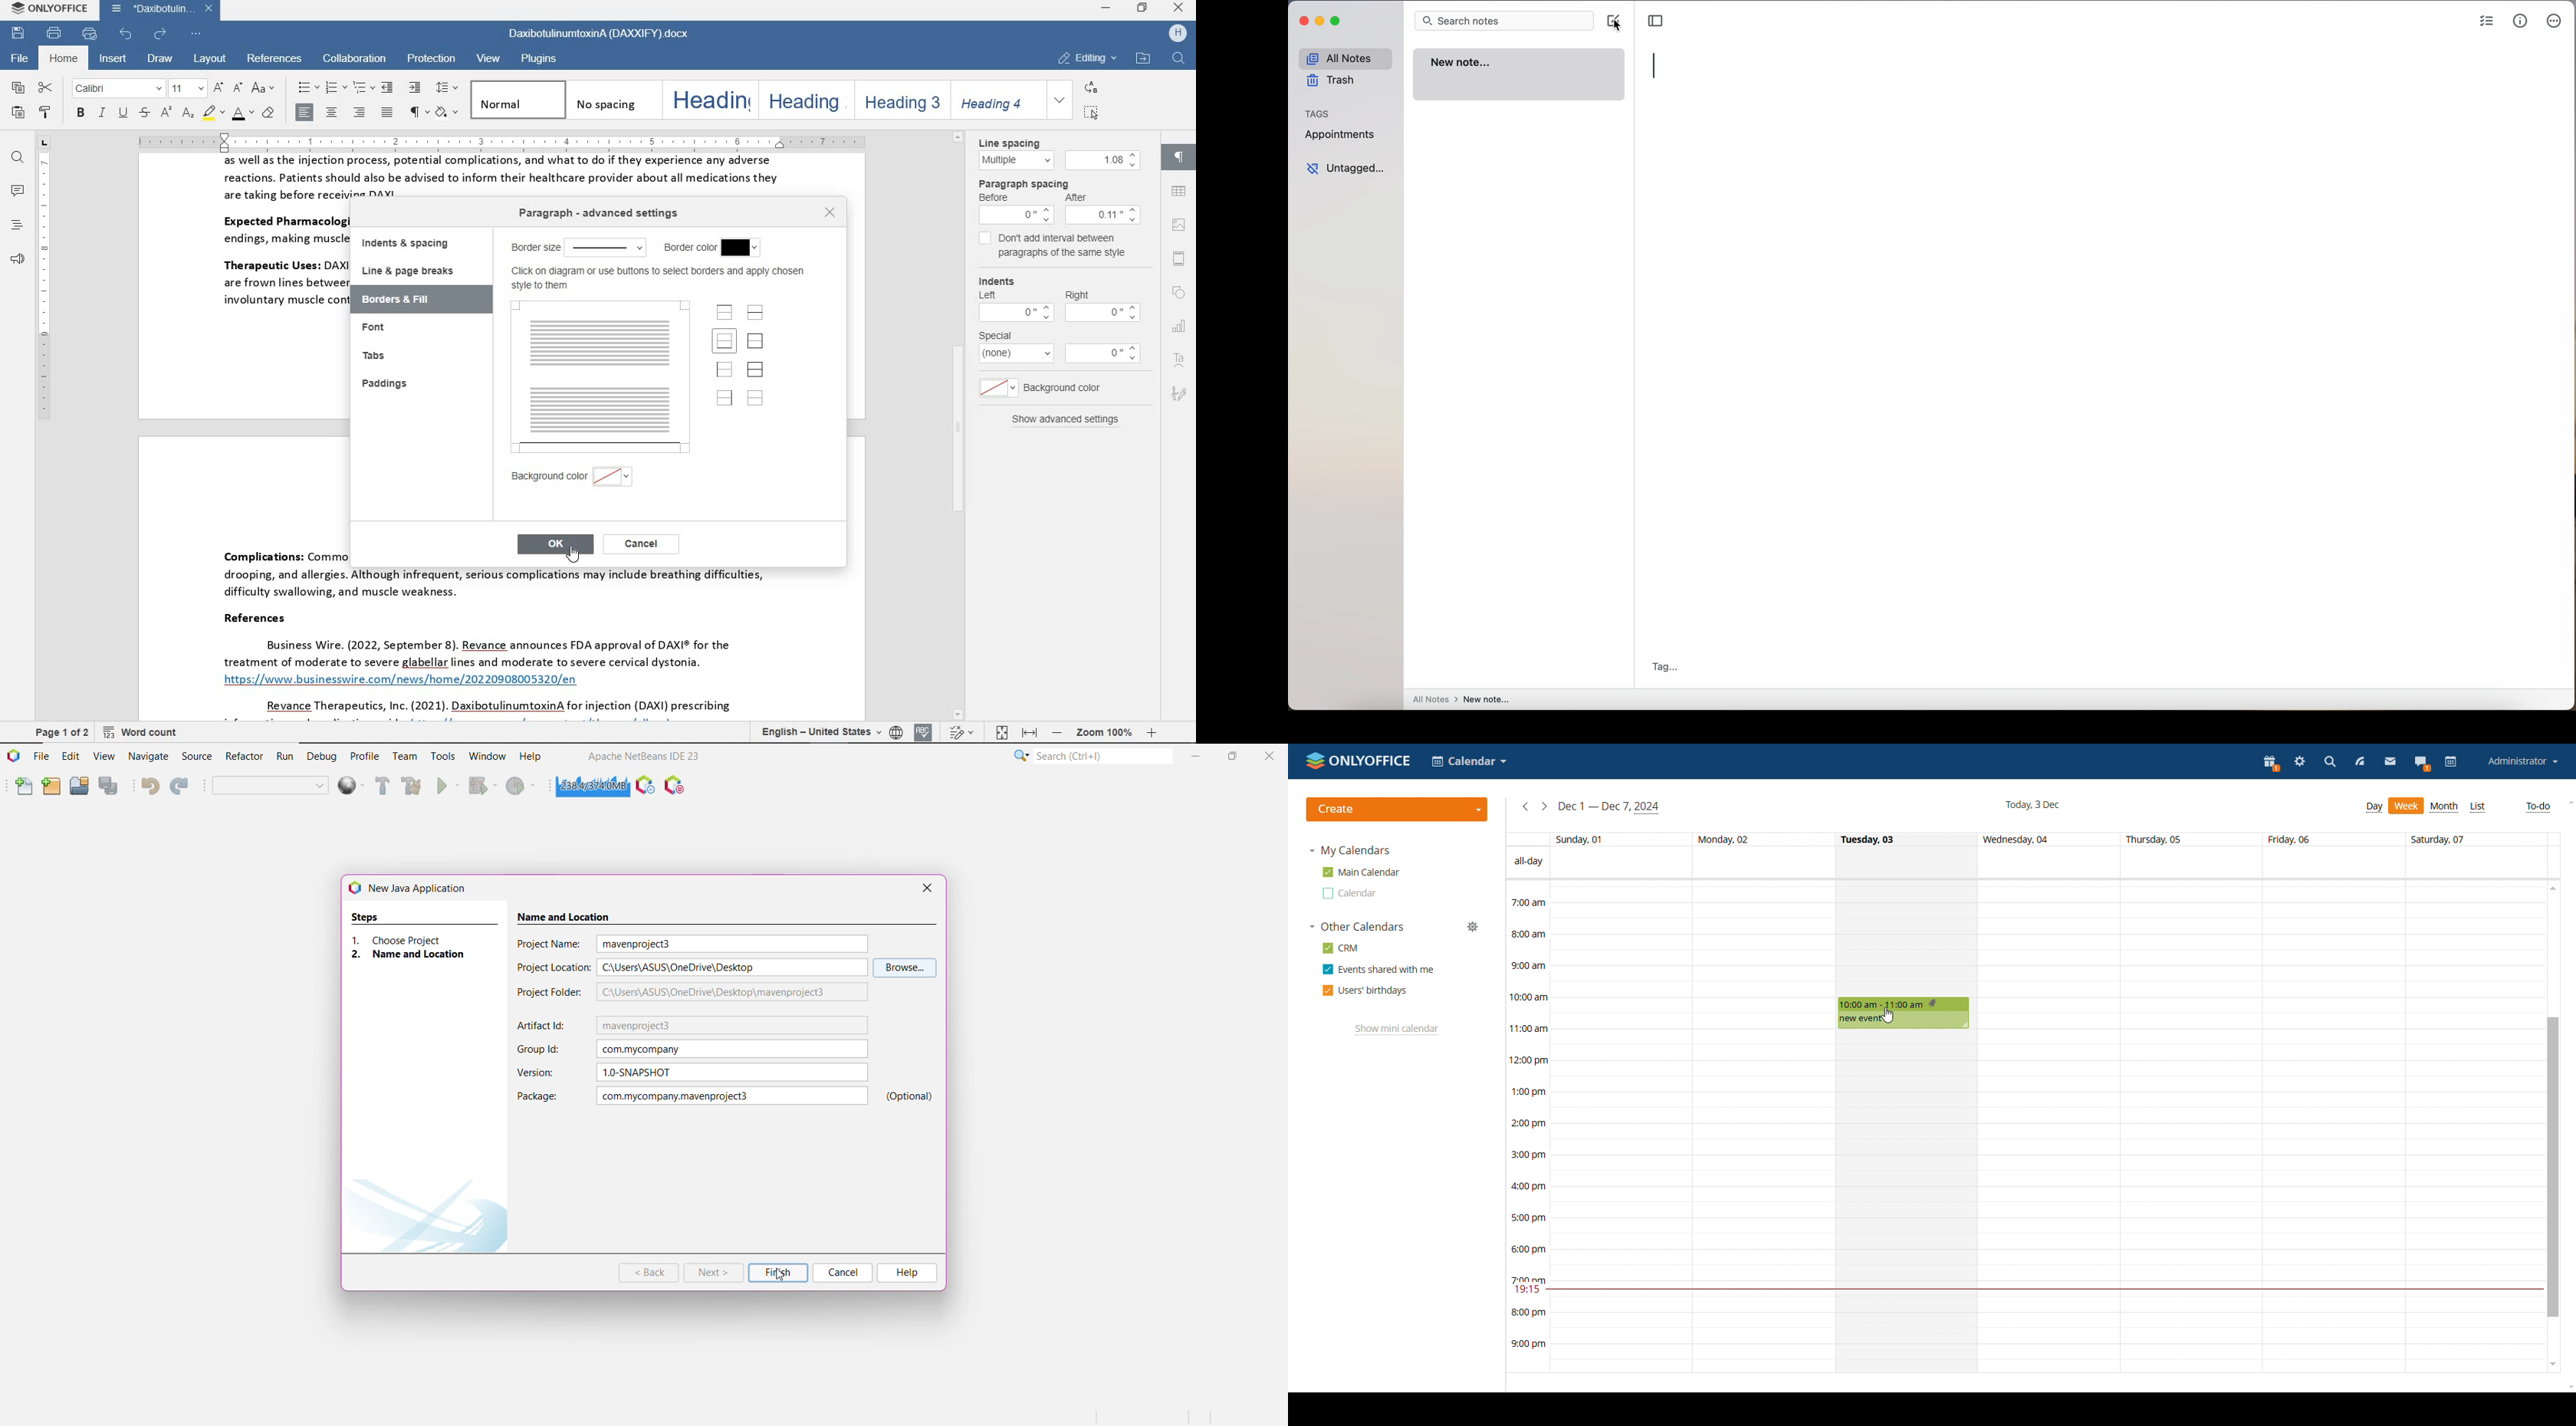 The width and height of the screenshot is (2576, 1428). Describe the element at coordinates (1890, 1015) in the screenshot. I see `cursor` at that location.